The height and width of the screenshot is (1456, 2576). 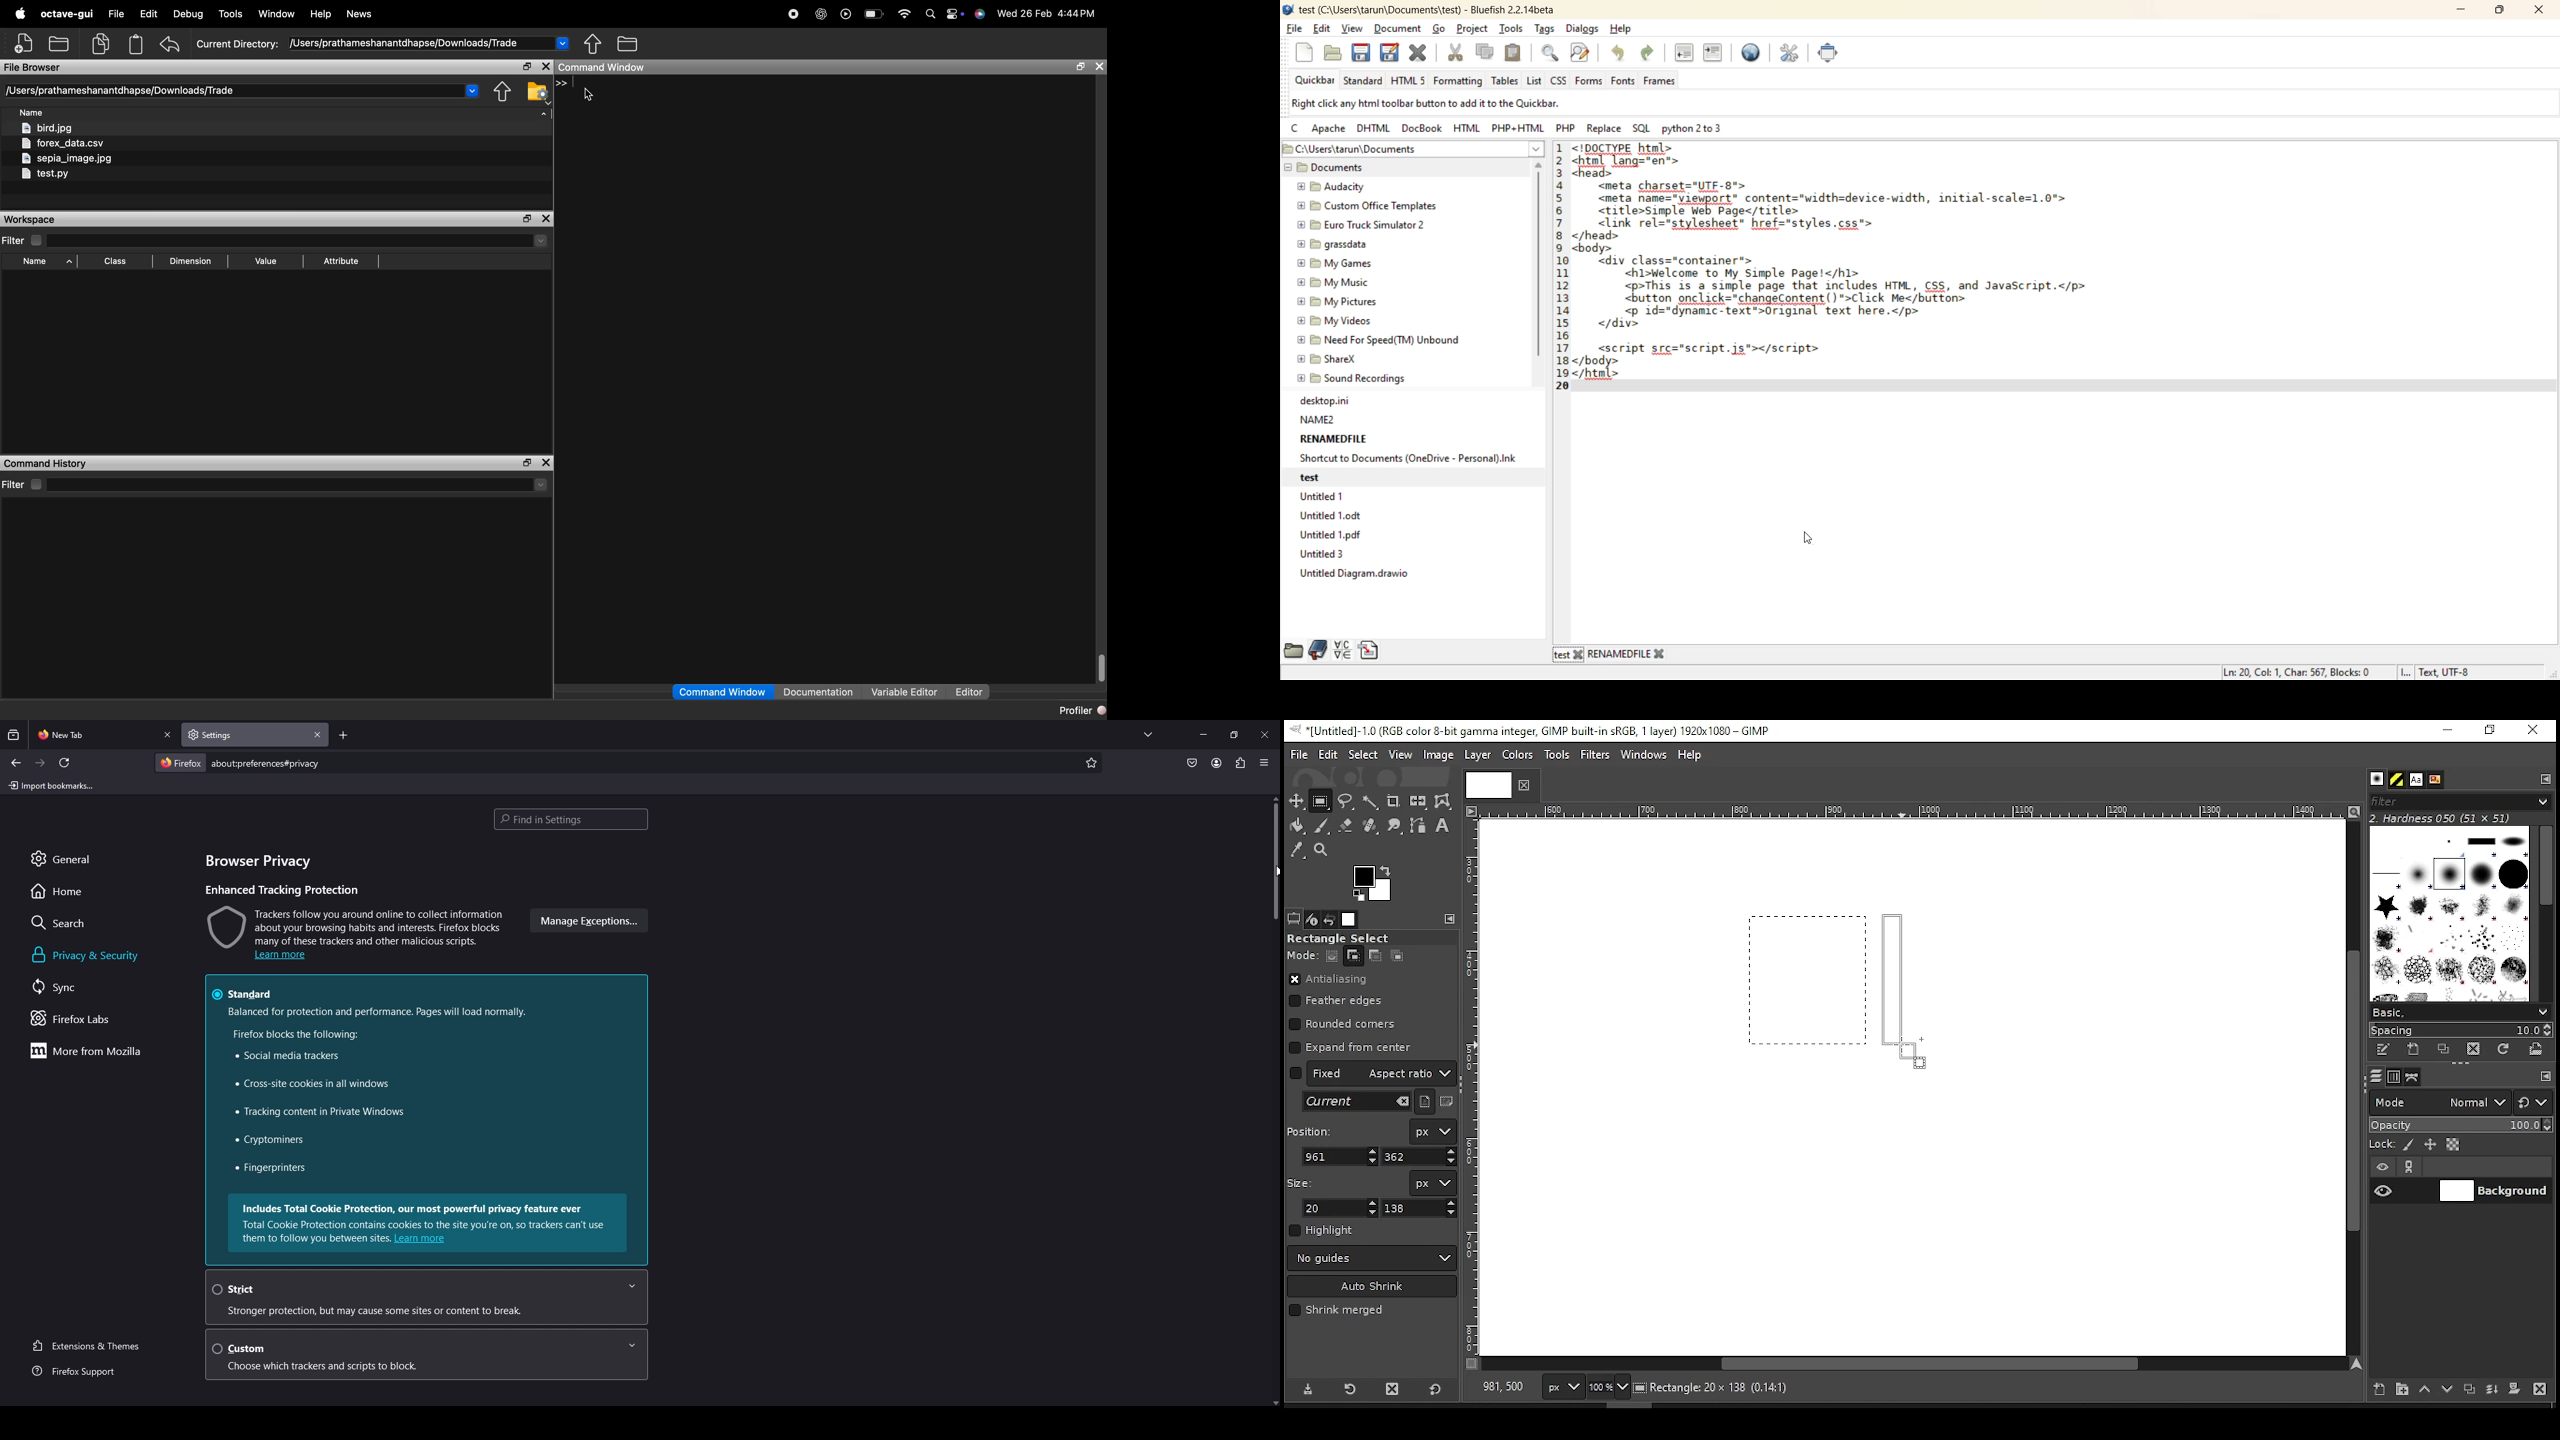 I want to click on application menu, so click(x=1263, y=762).